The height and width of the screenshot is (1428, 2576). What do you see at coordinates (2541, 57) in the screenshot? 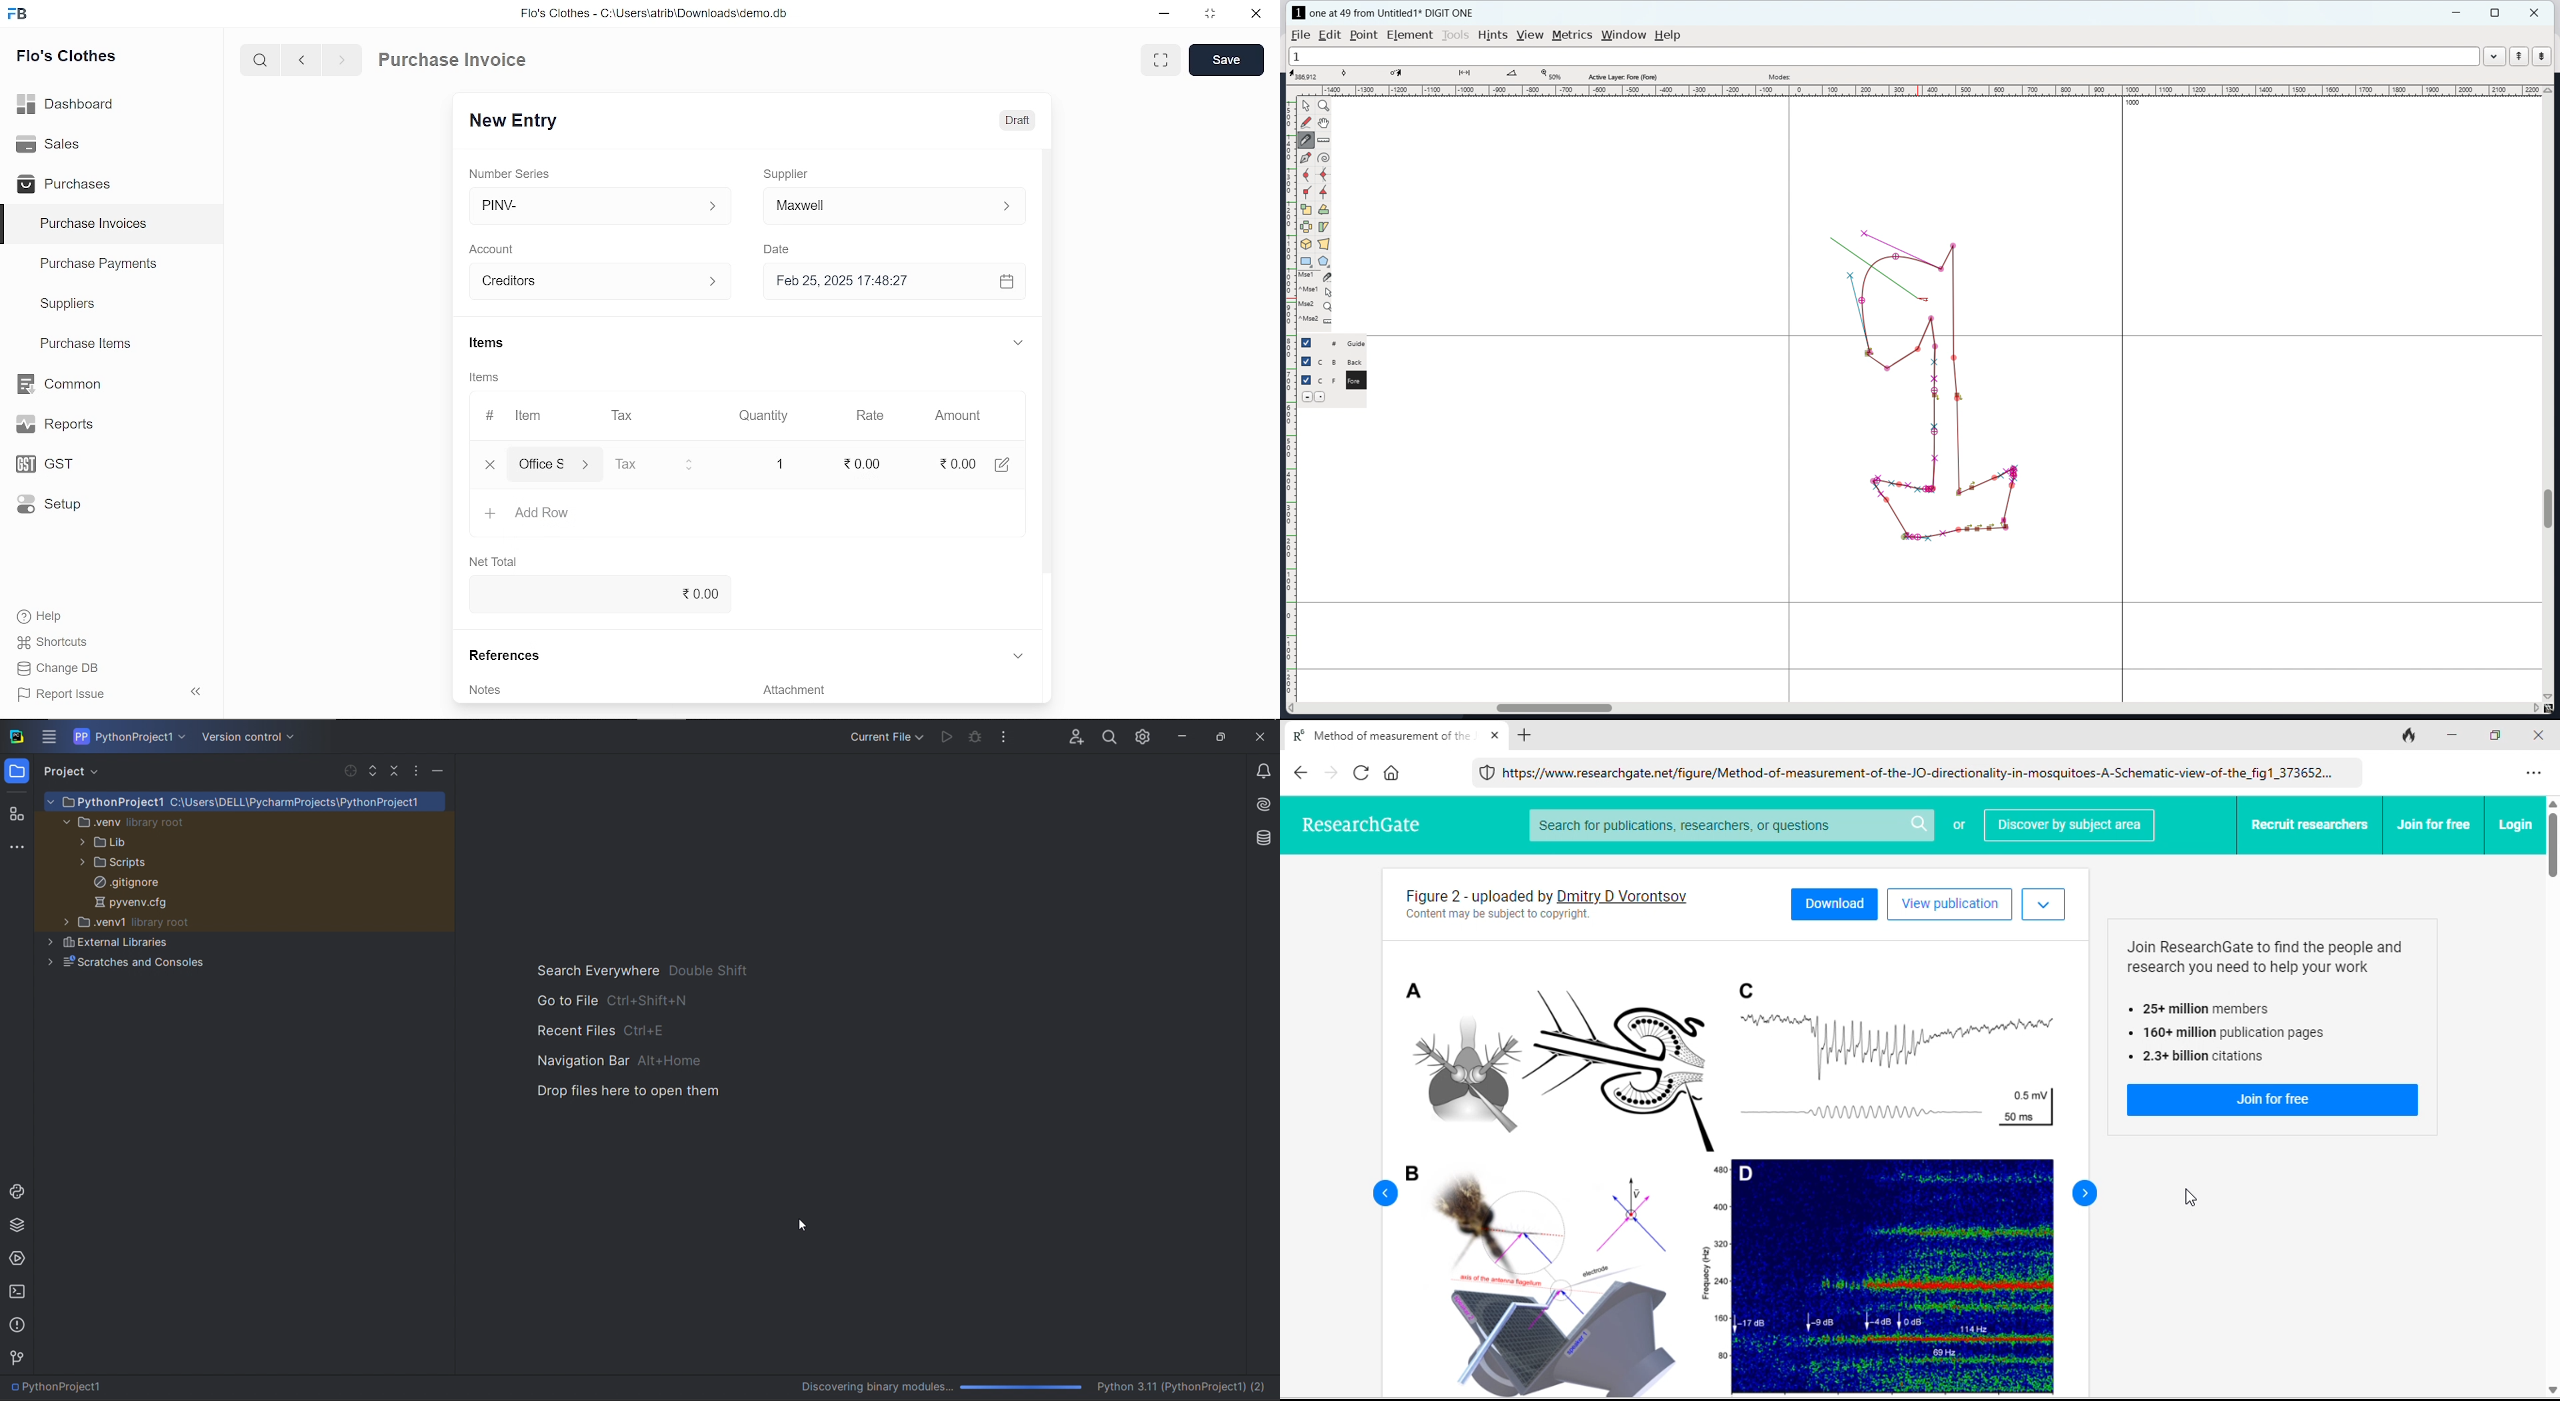
I see `next word in the current word list` at bounding box center [2541, 57].